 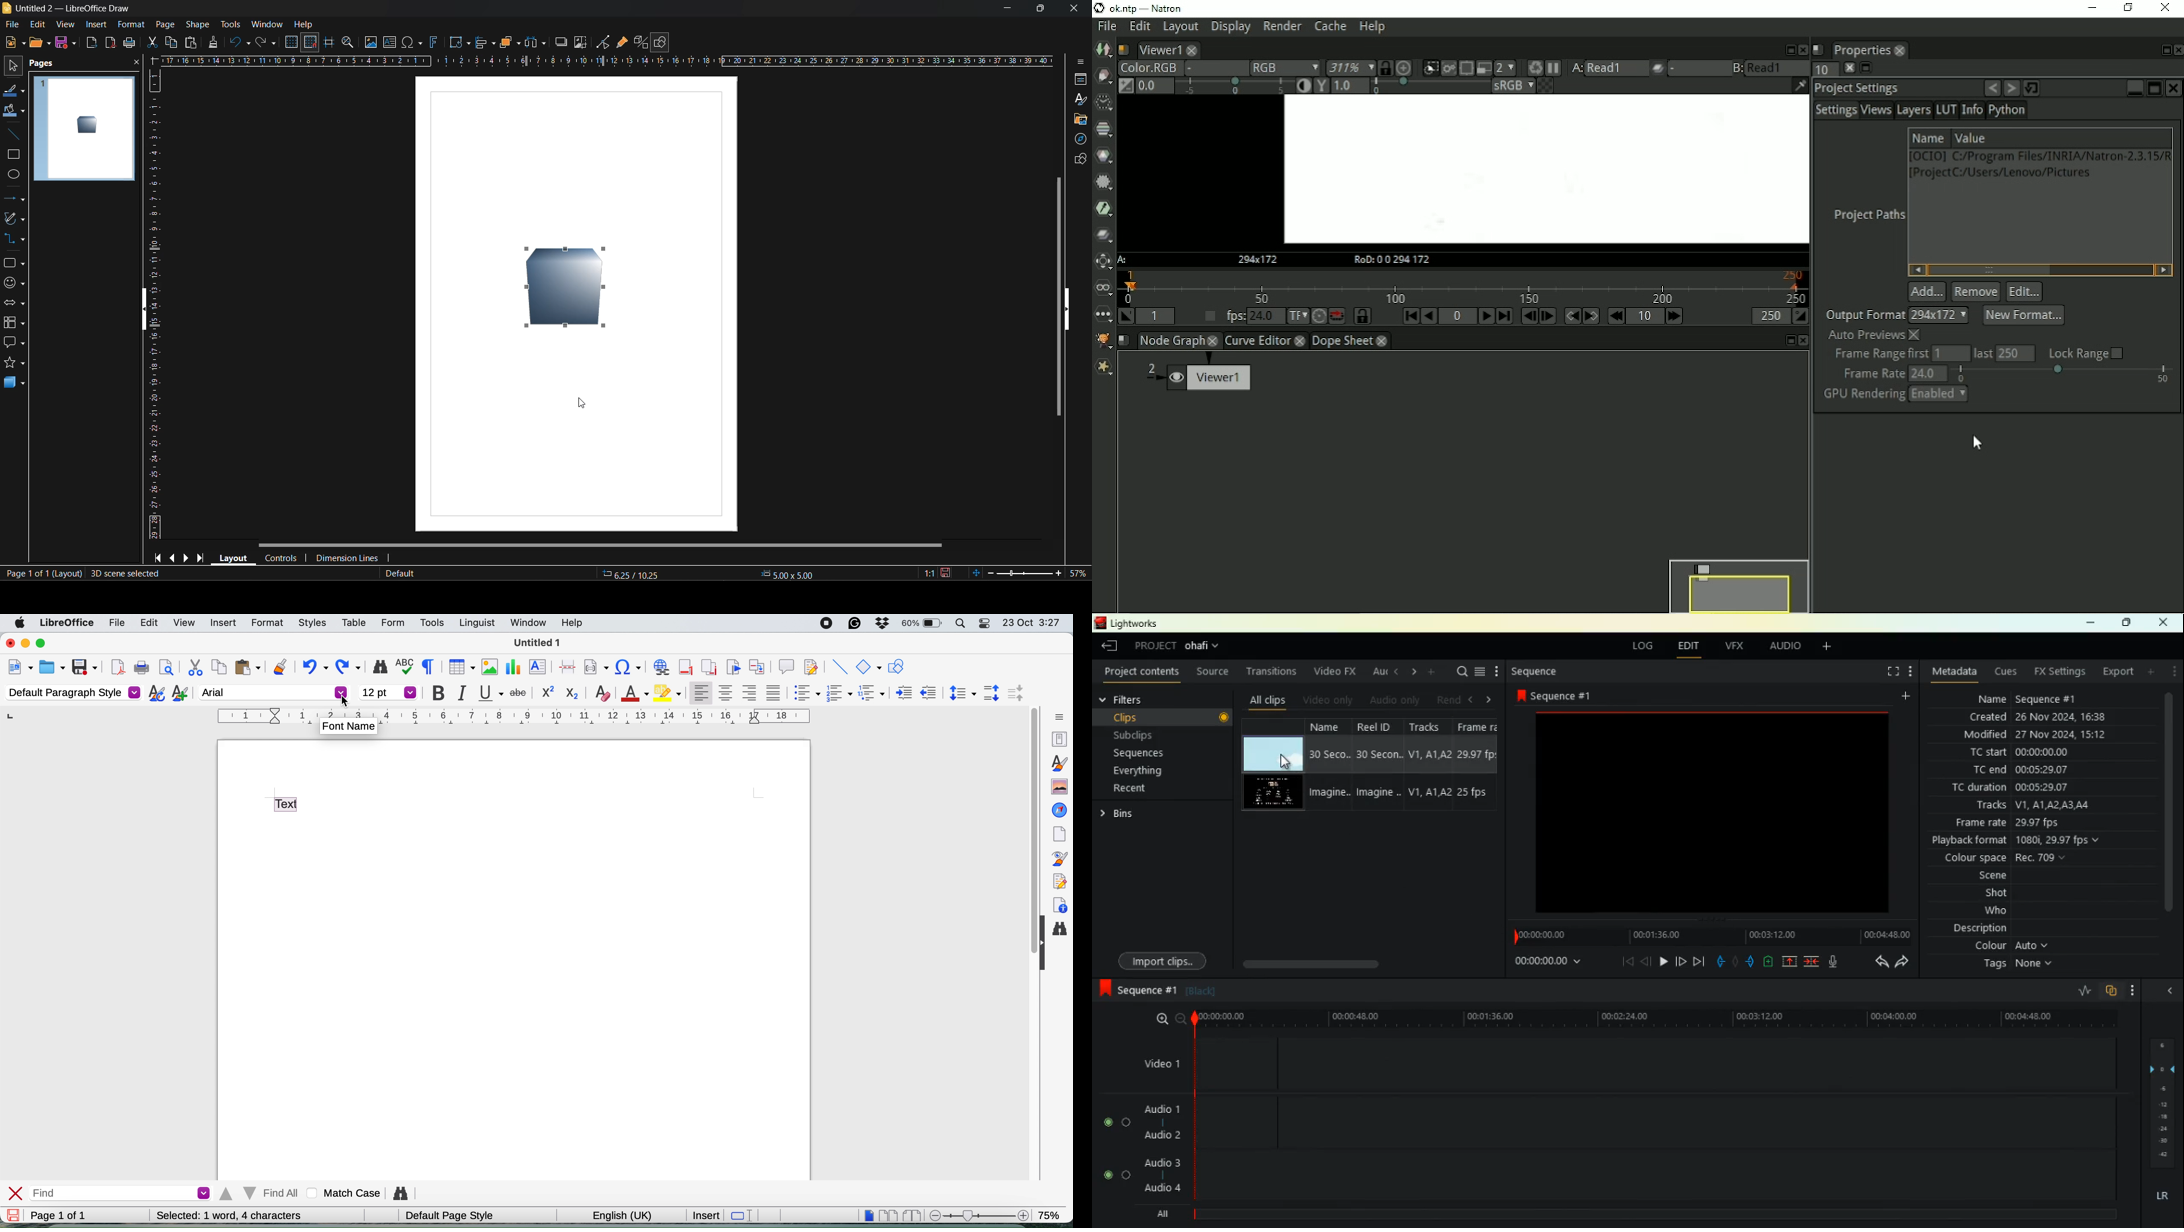 What do you see at coordinates (1659, 1178) in the screenshot?
I see `audio 3 and audio 4 timeline track` at bounding box center [1659, 1178].